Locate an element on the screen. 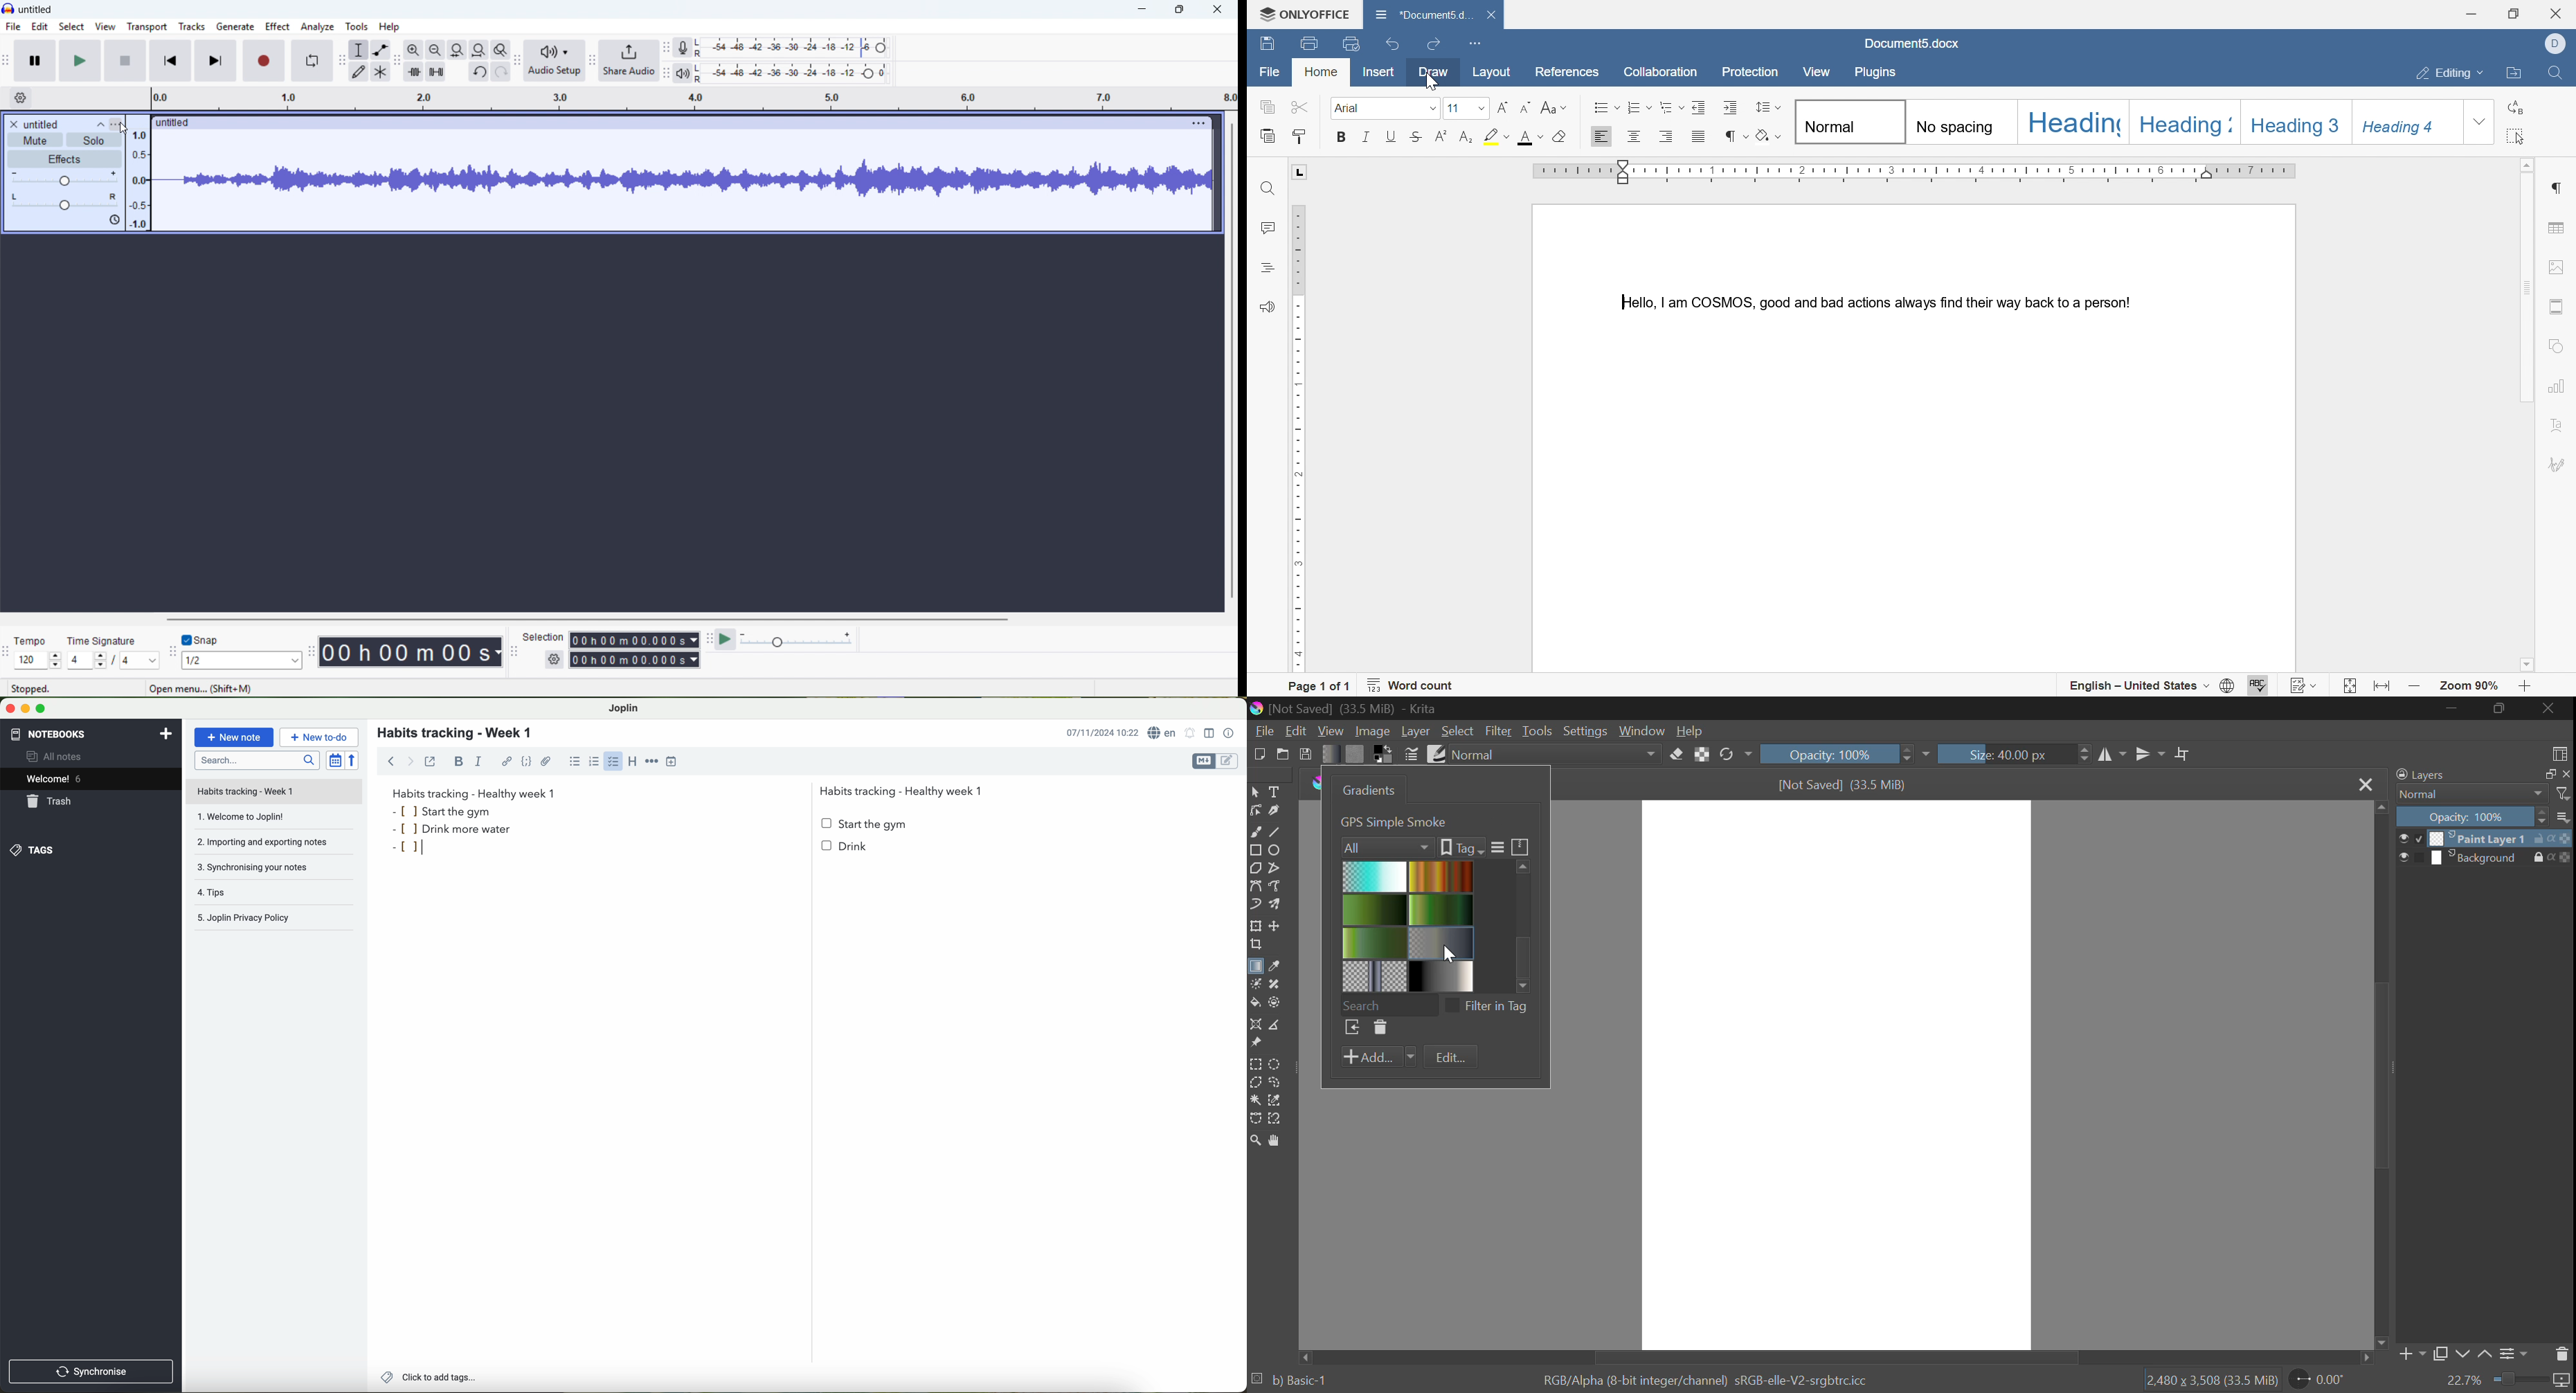 This screenshot has width=2576, height=1400. Playback level  is located at coordinates (794, 74).